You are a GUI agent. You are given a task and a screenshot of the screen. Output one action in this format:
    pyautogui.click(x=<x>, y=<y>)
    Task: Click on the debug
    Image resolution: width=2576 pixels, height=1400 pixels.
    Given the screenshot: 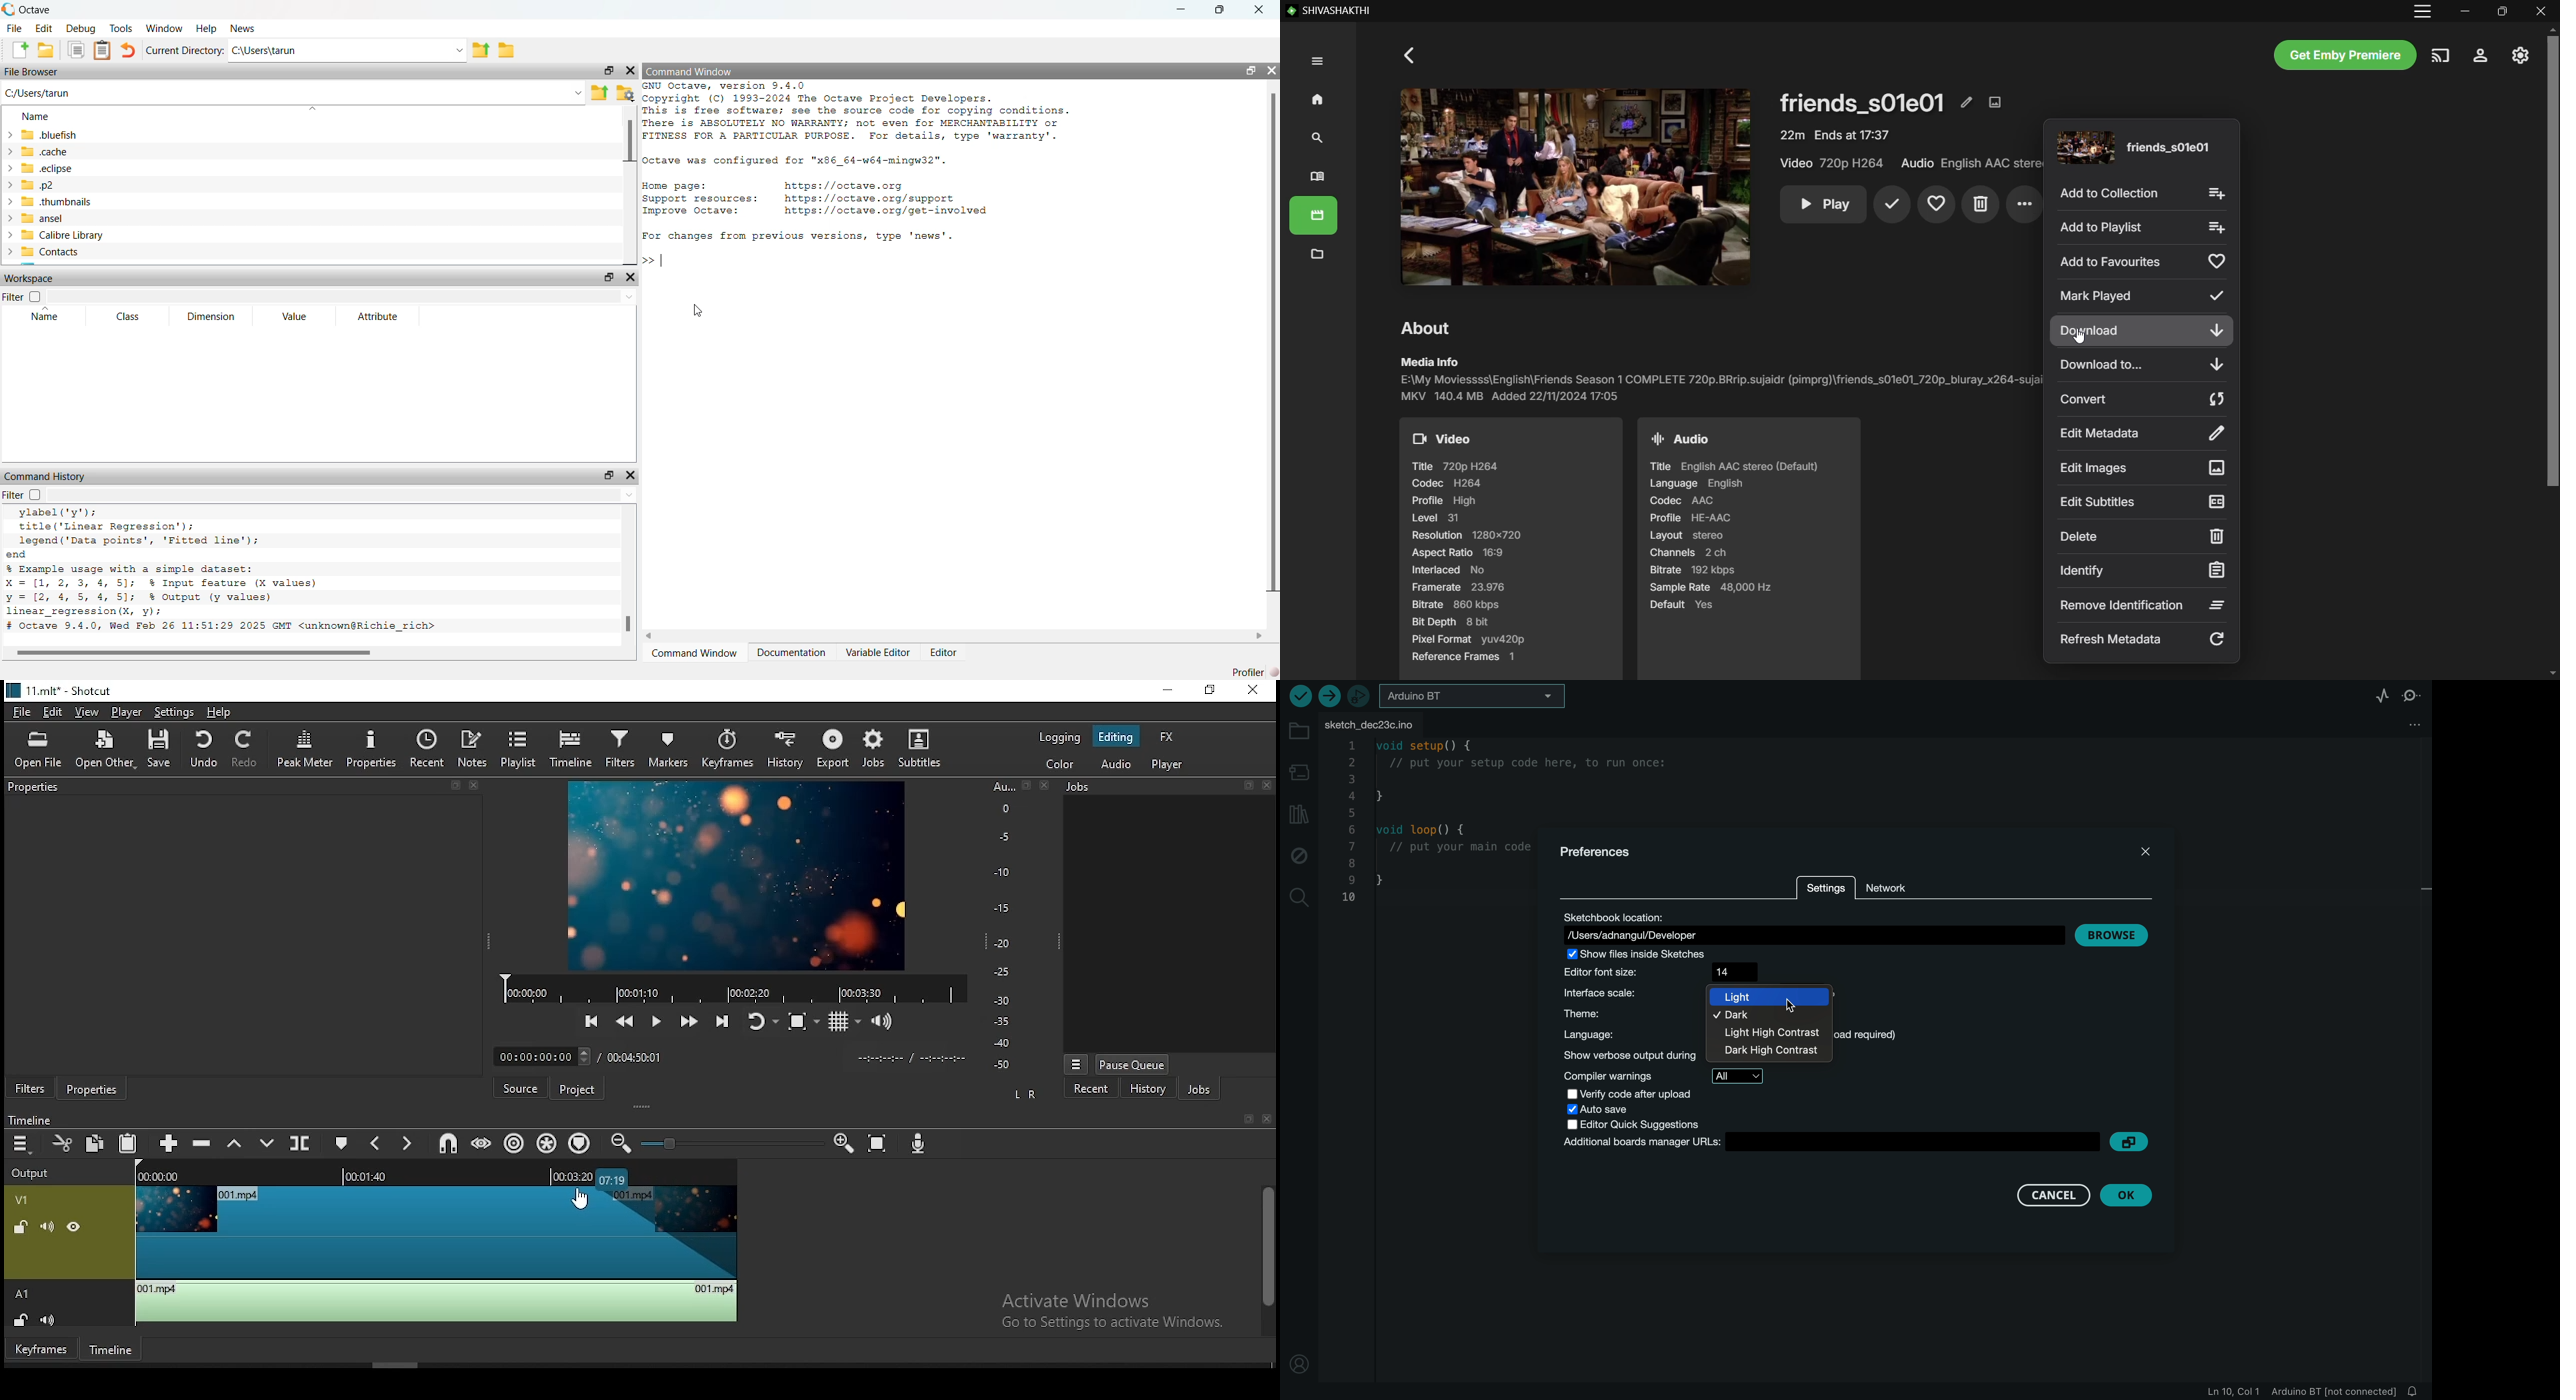 What is the action you would take?
    pyautogui.click(x=79, y=28)
    